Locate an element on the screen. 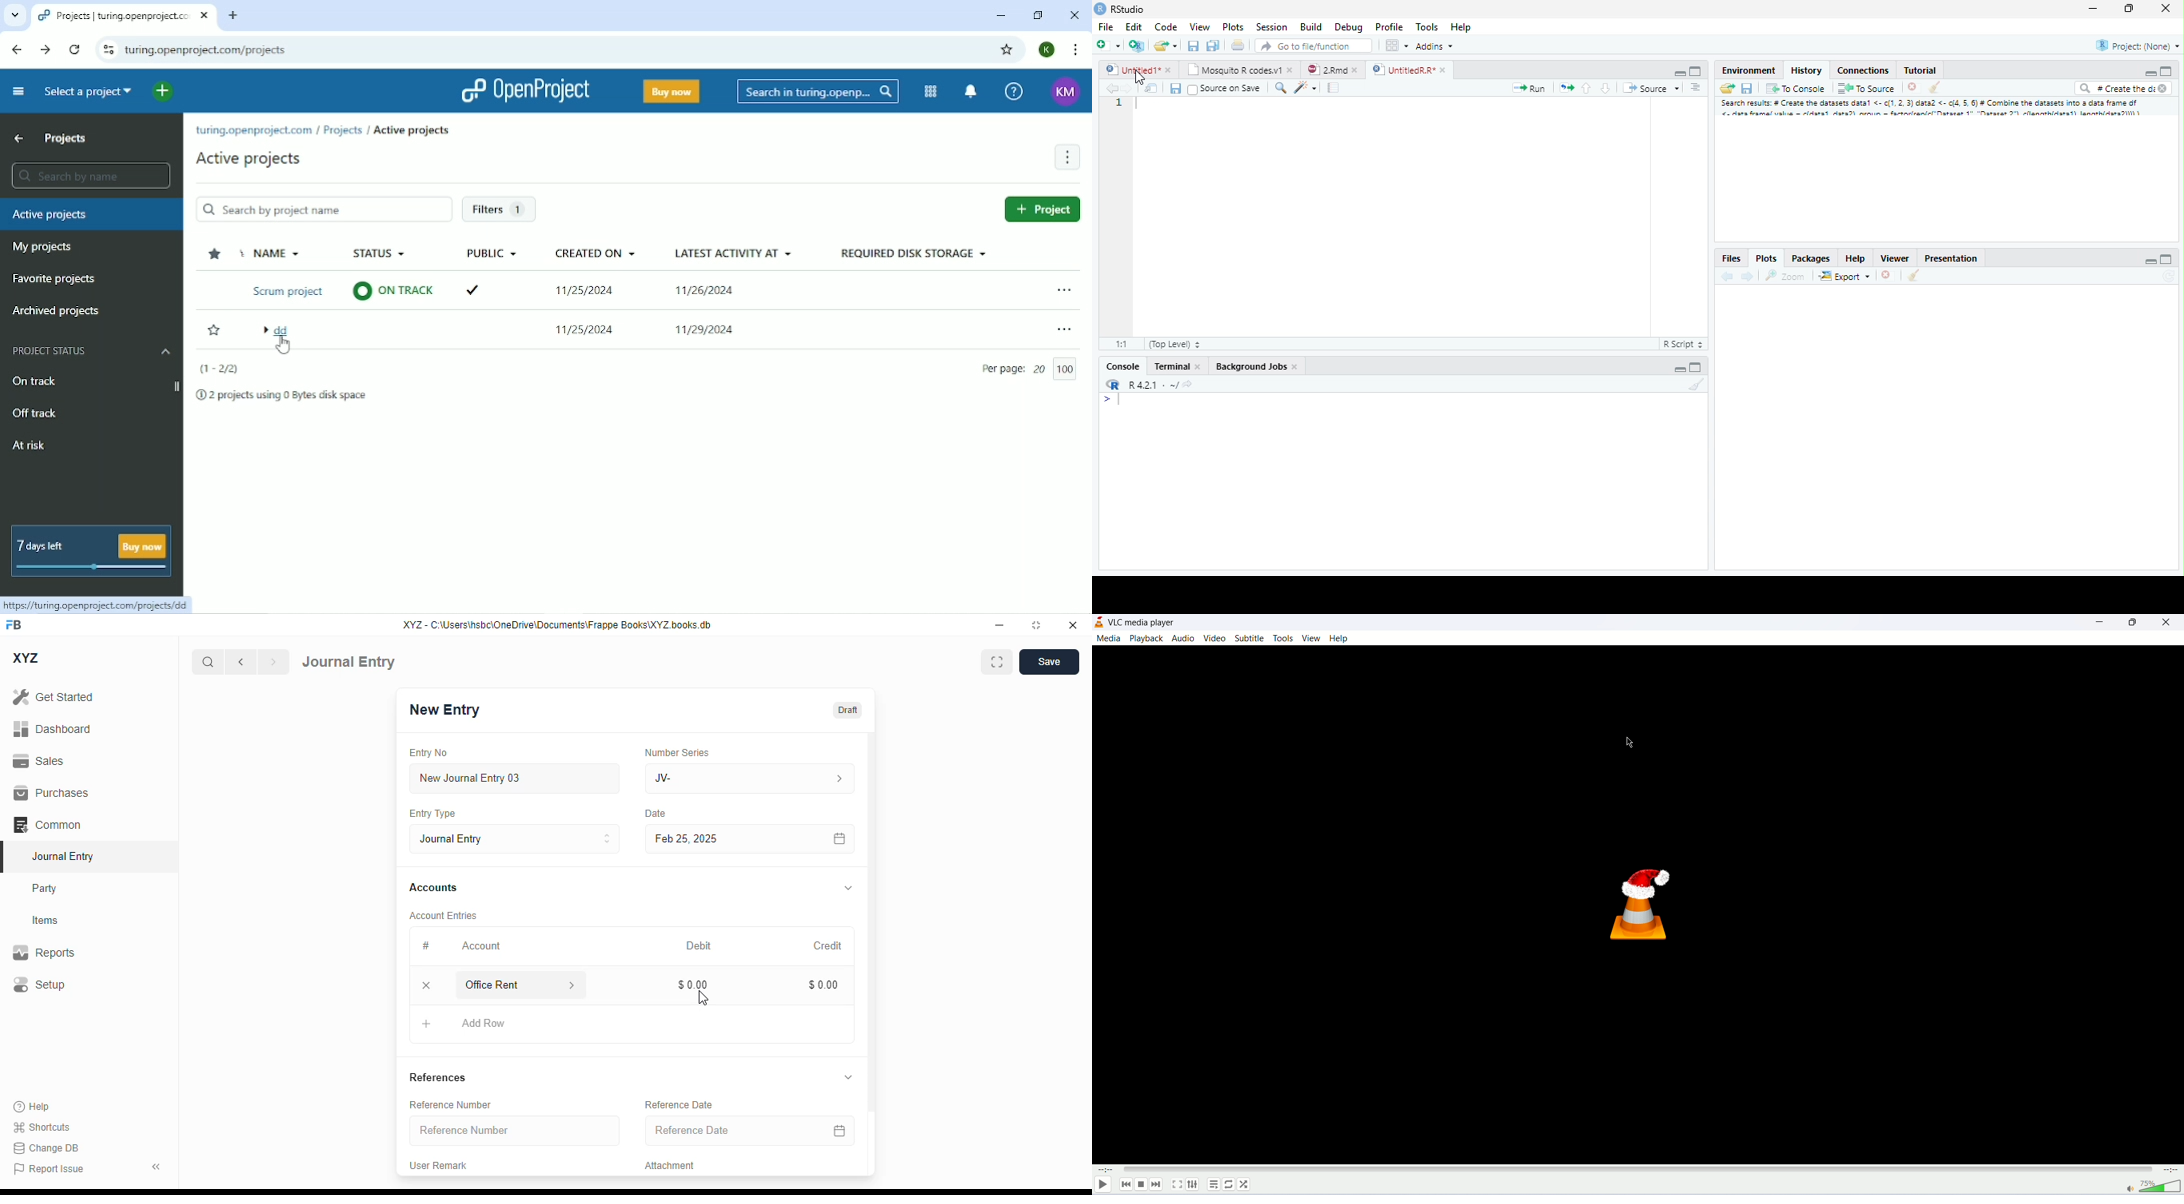 This screenshot has width=2184, height=1204. Active projects is located at coordinates (253, 160).